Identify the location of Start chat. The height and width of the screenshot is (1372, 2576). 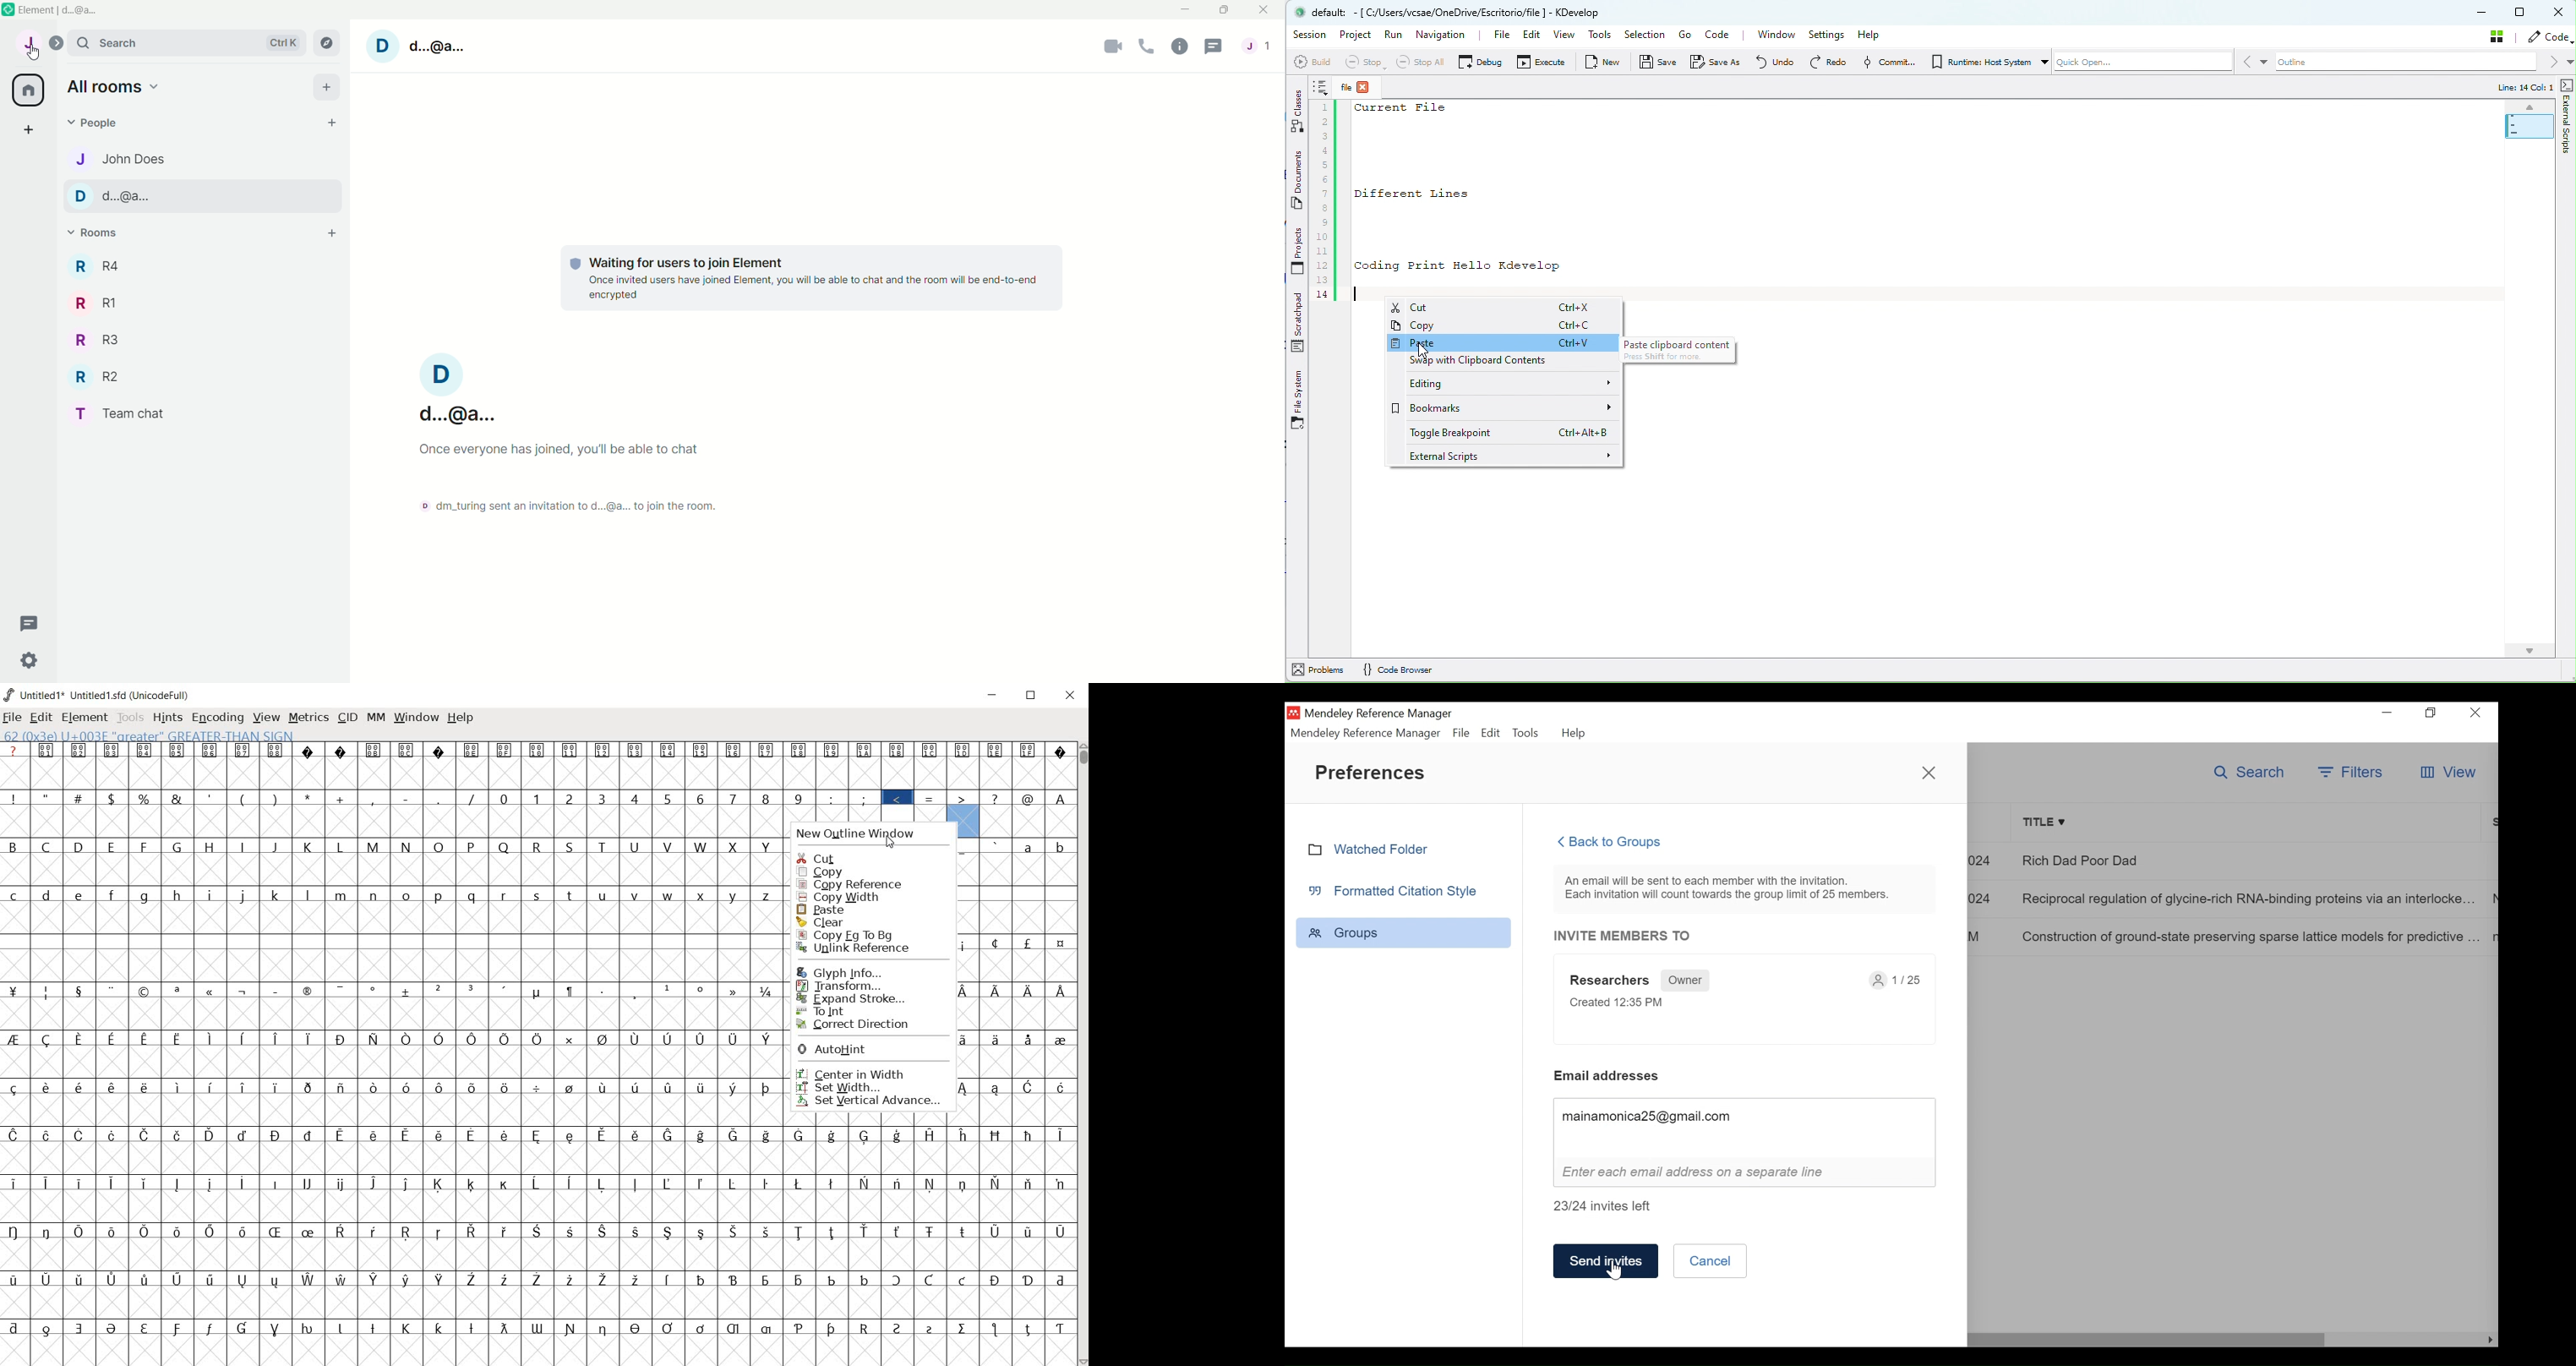
(333, 119).